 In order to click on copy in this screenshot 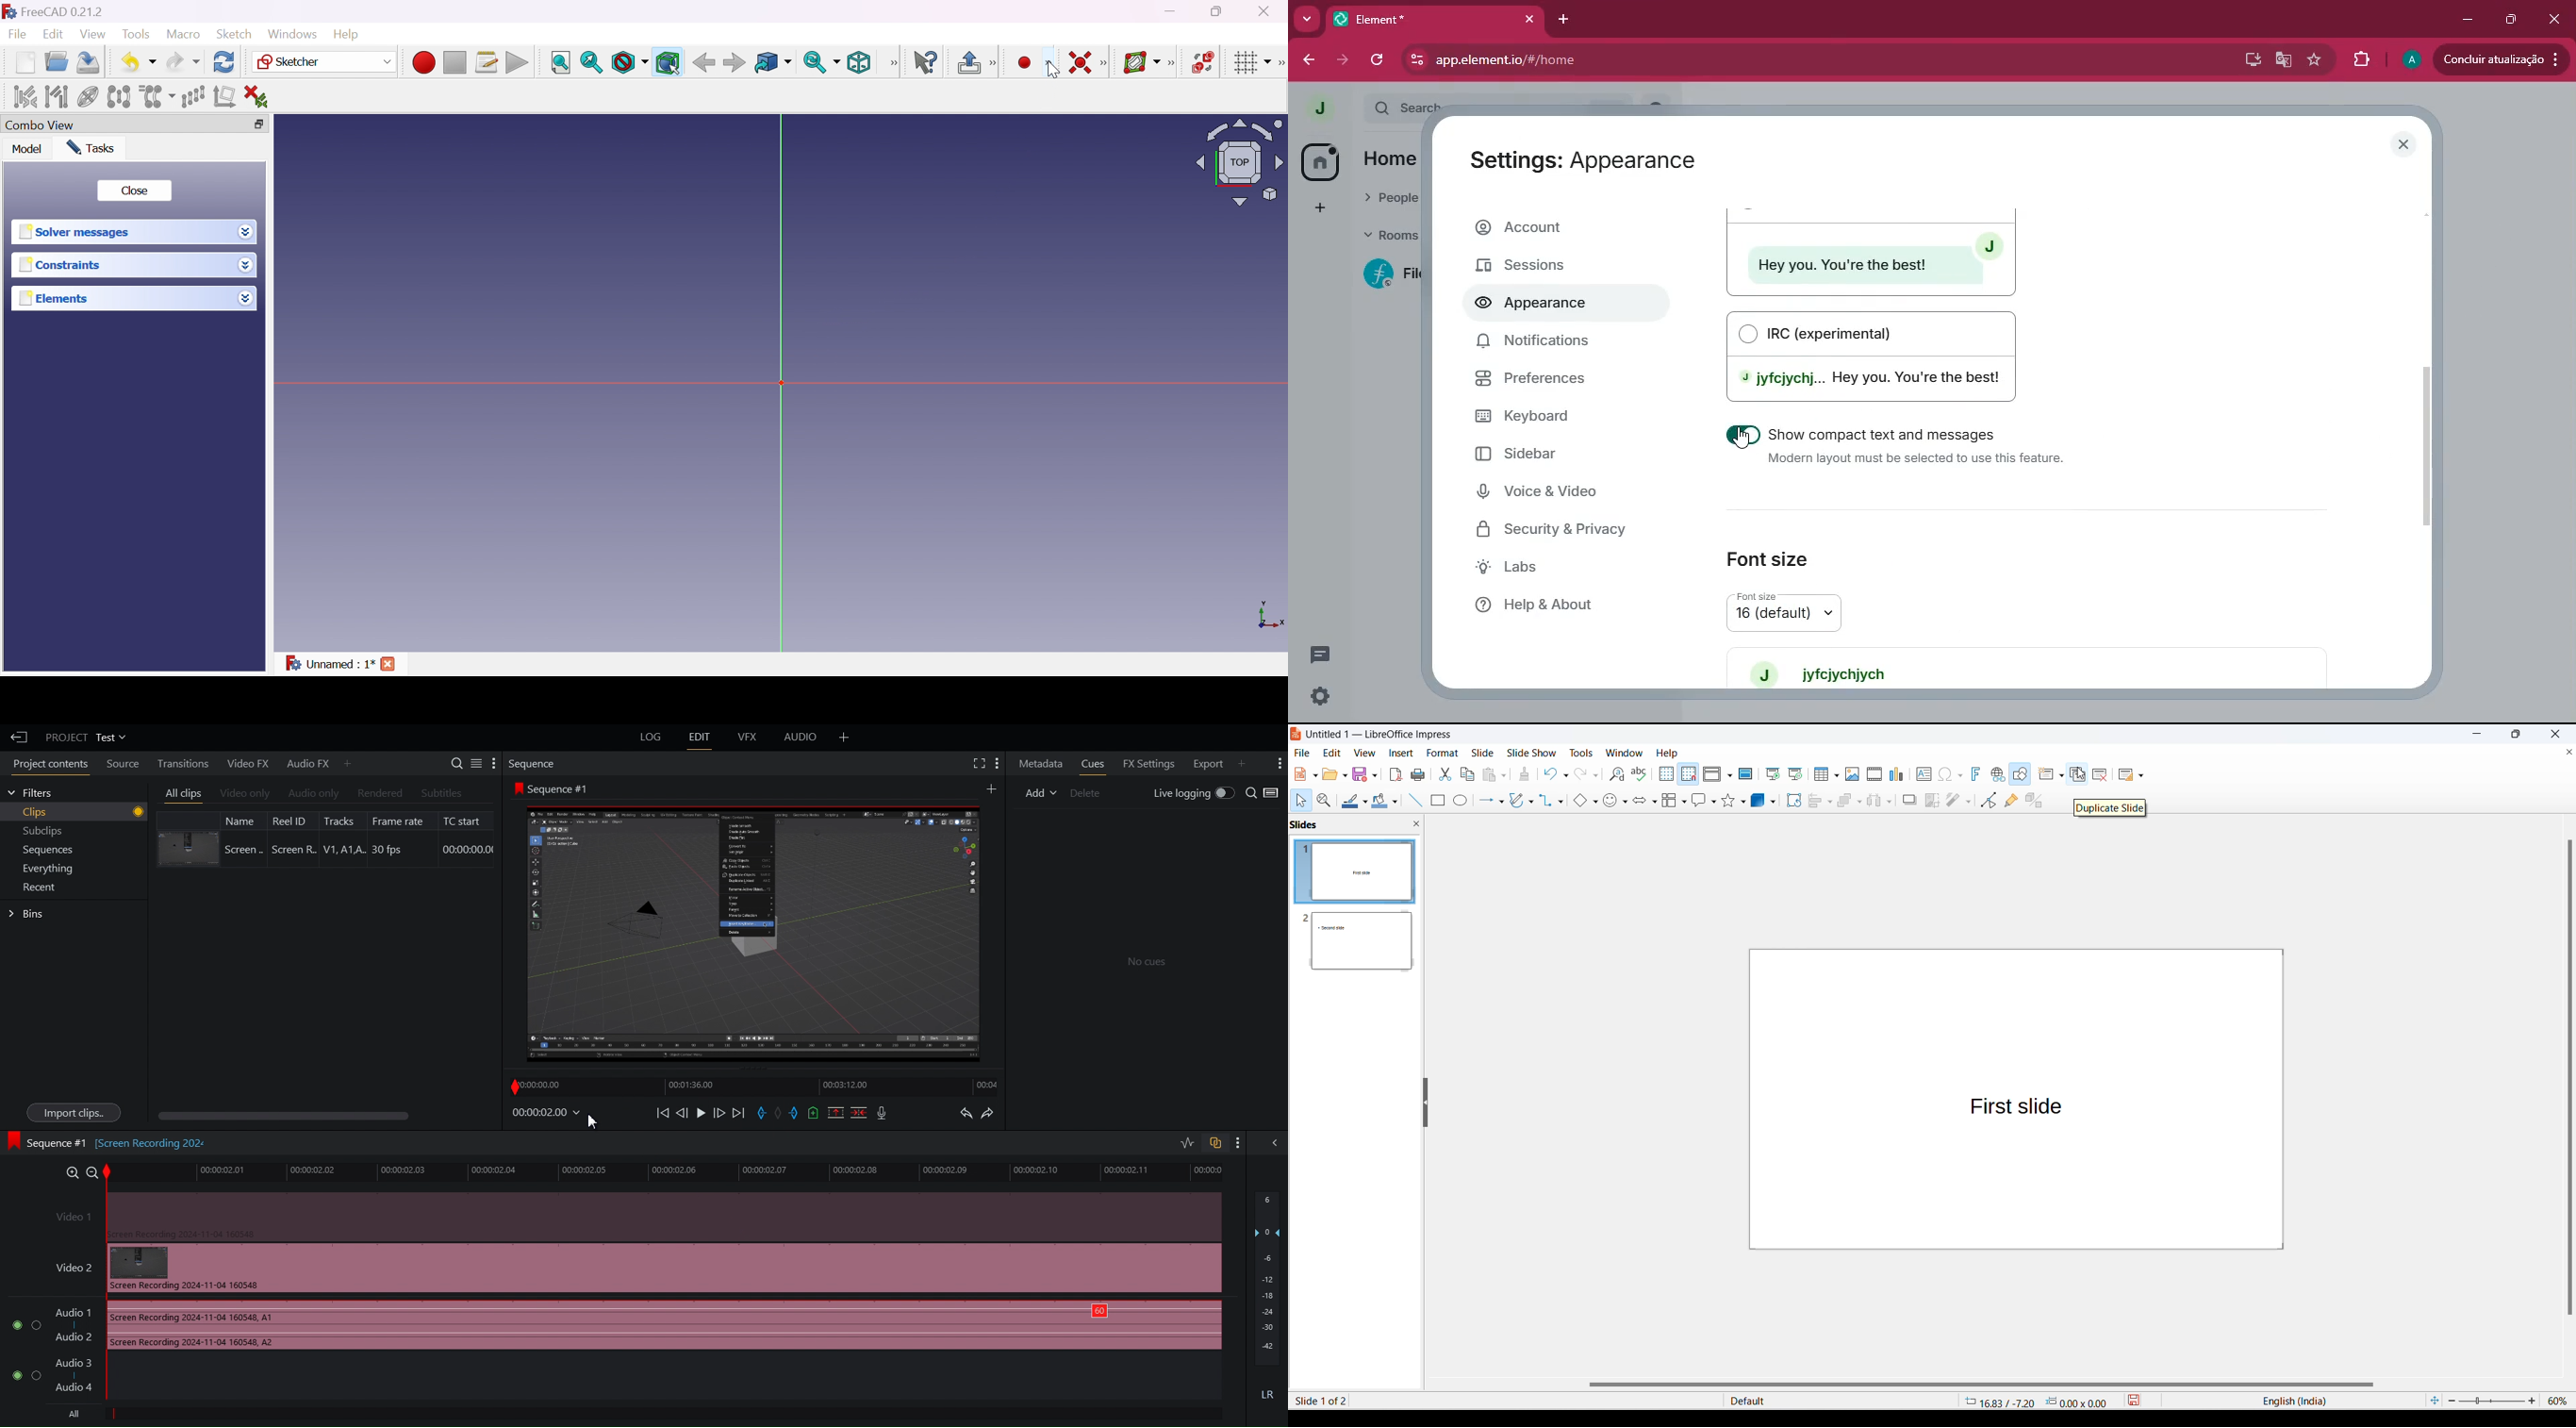, I will do `click(1467, 774)`.